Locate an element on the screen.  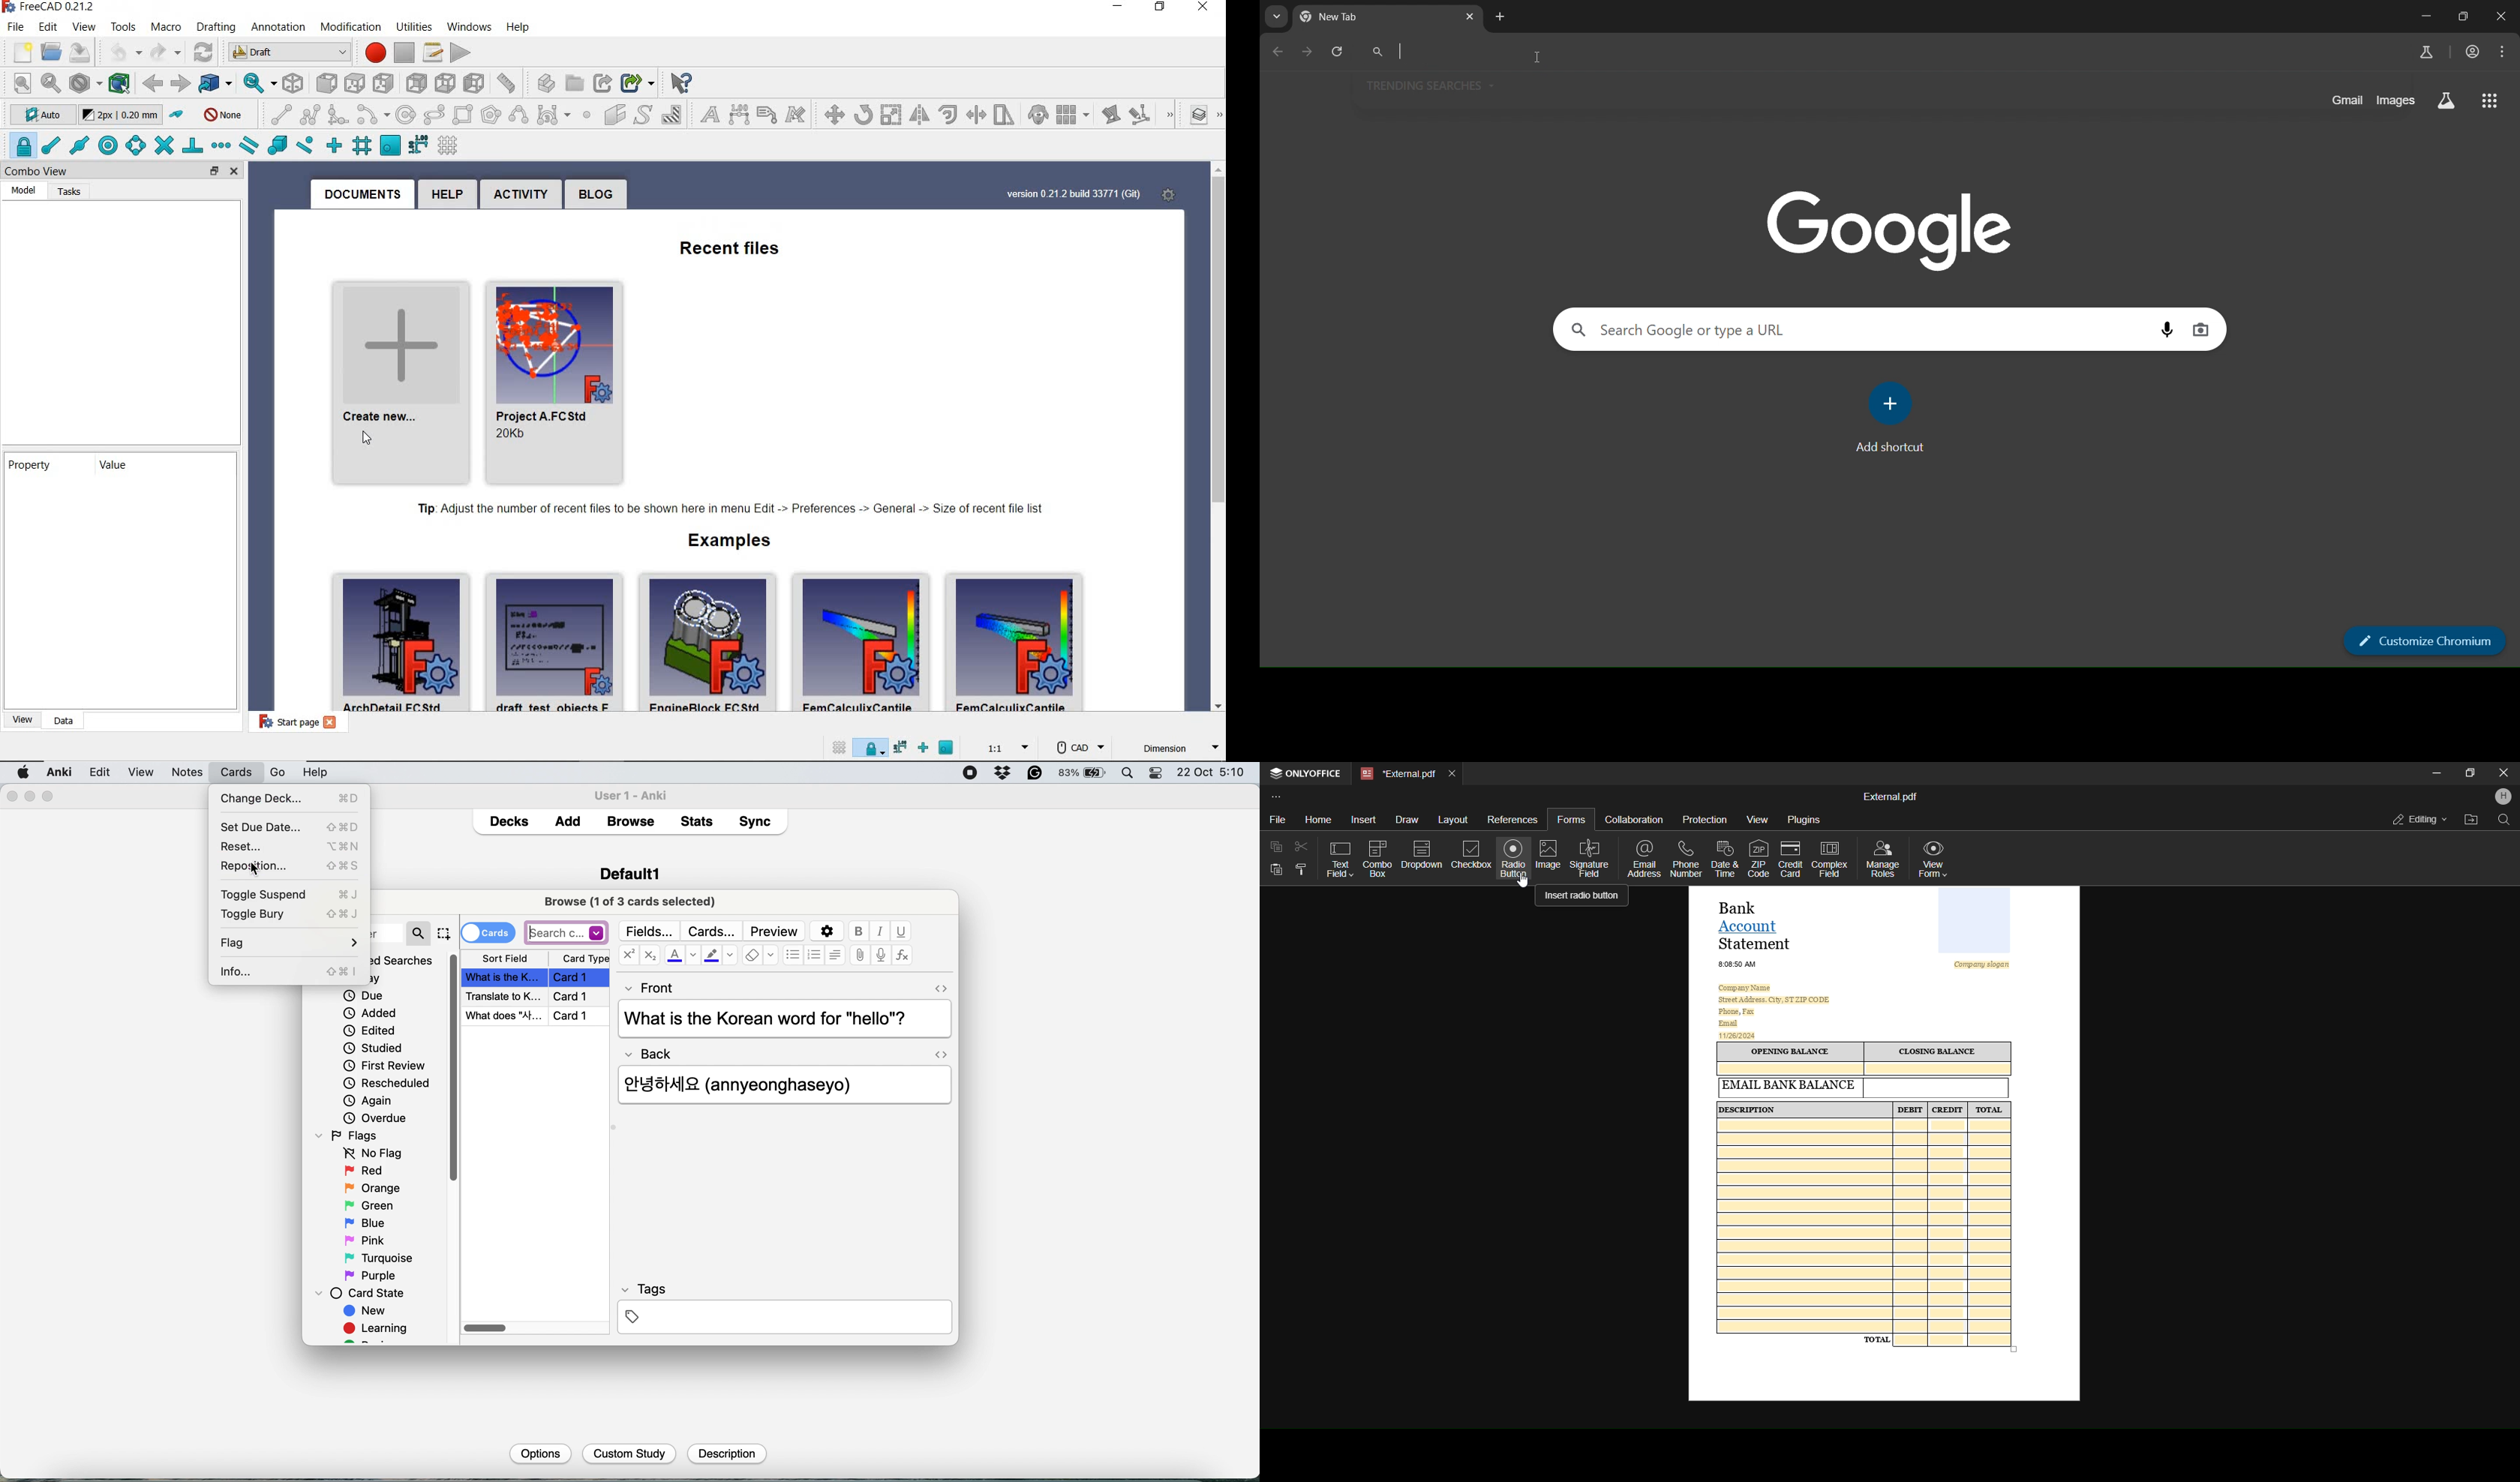
back is located at coordinates (153, 81).